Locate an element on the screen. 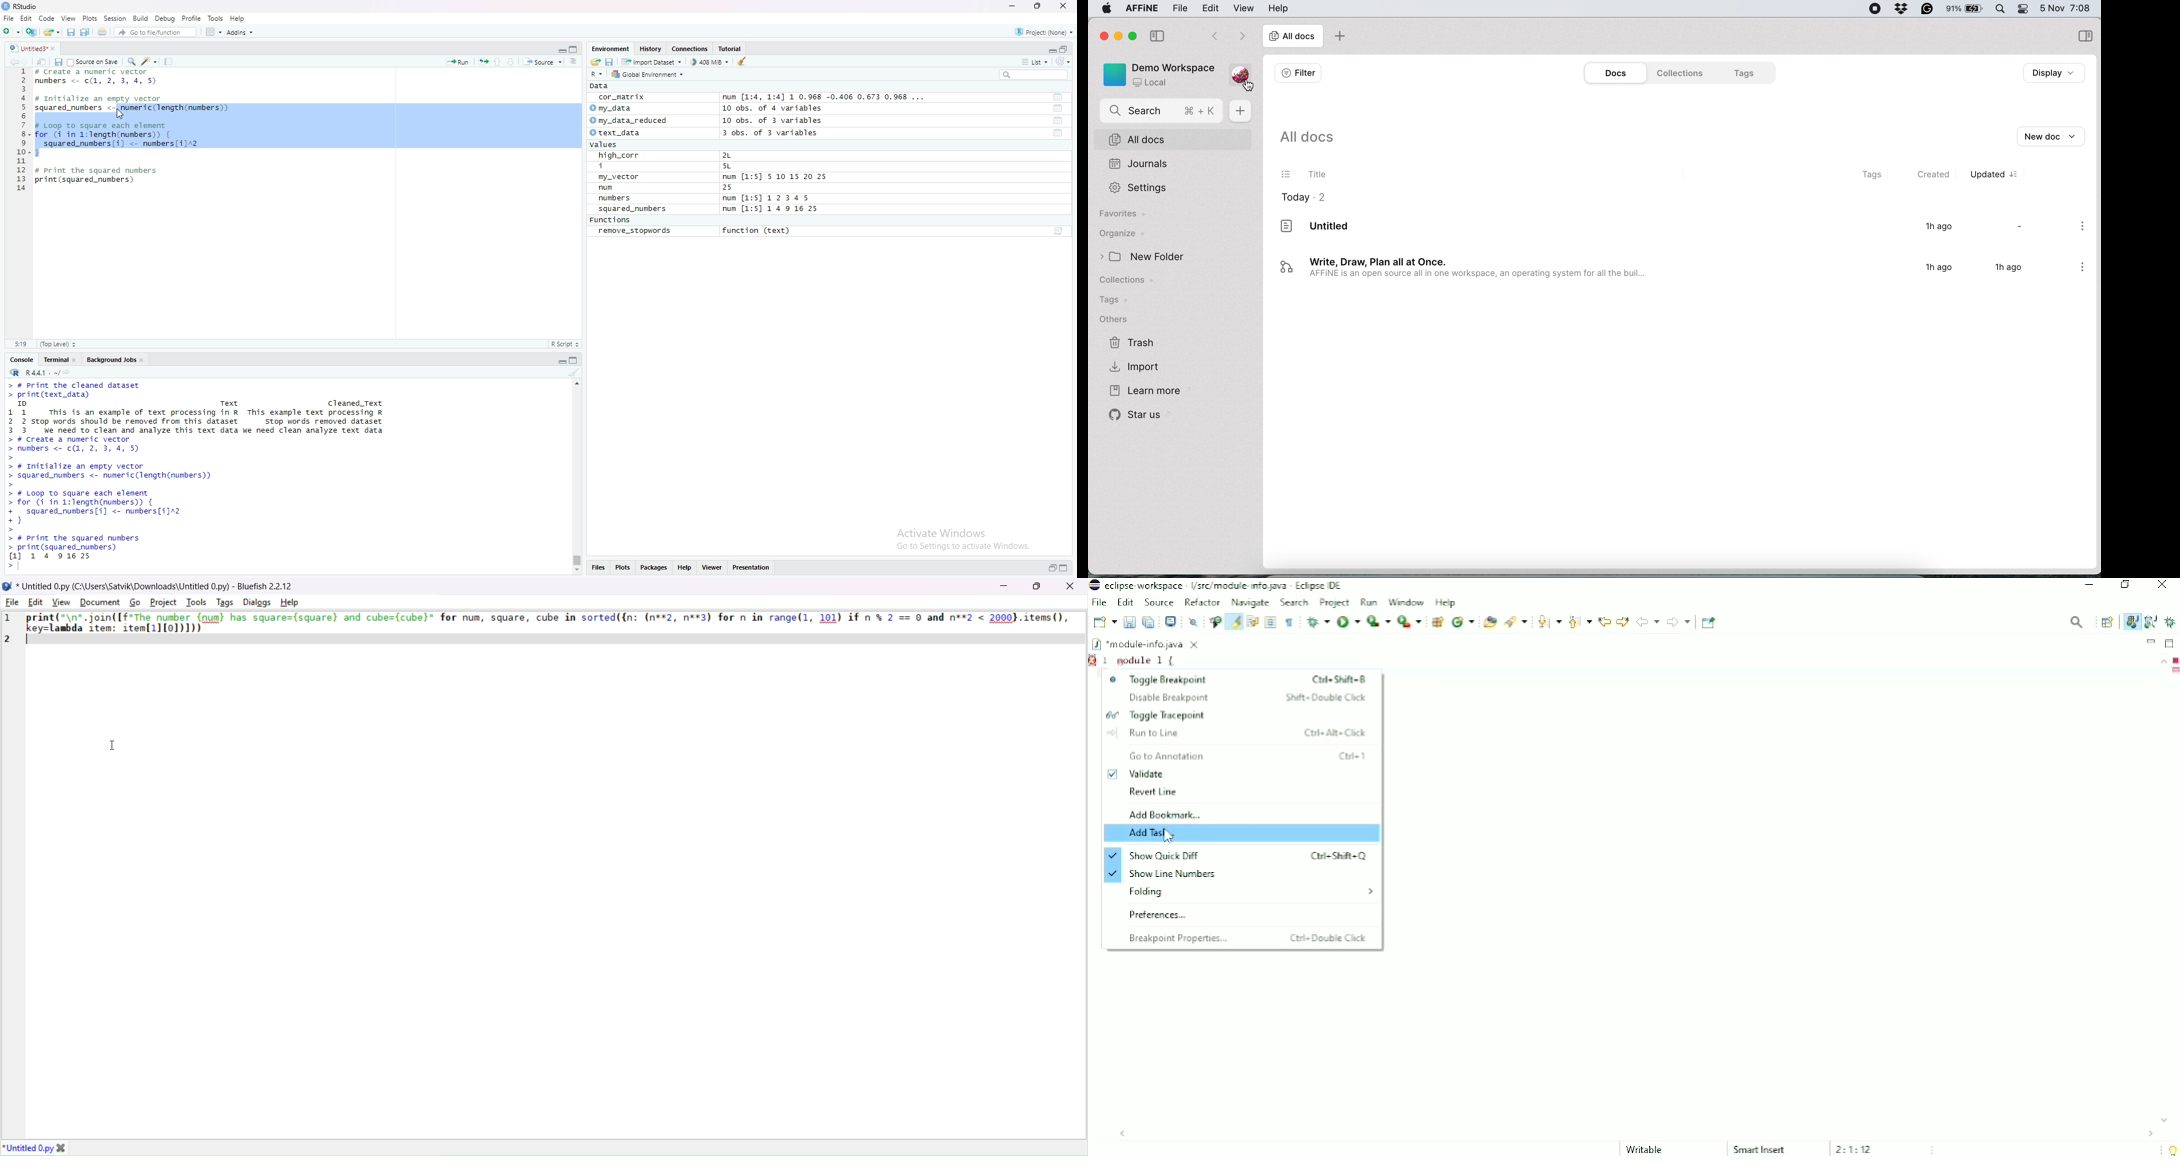  R 4.4.1 ~/ is located at coordinates (33, 371).